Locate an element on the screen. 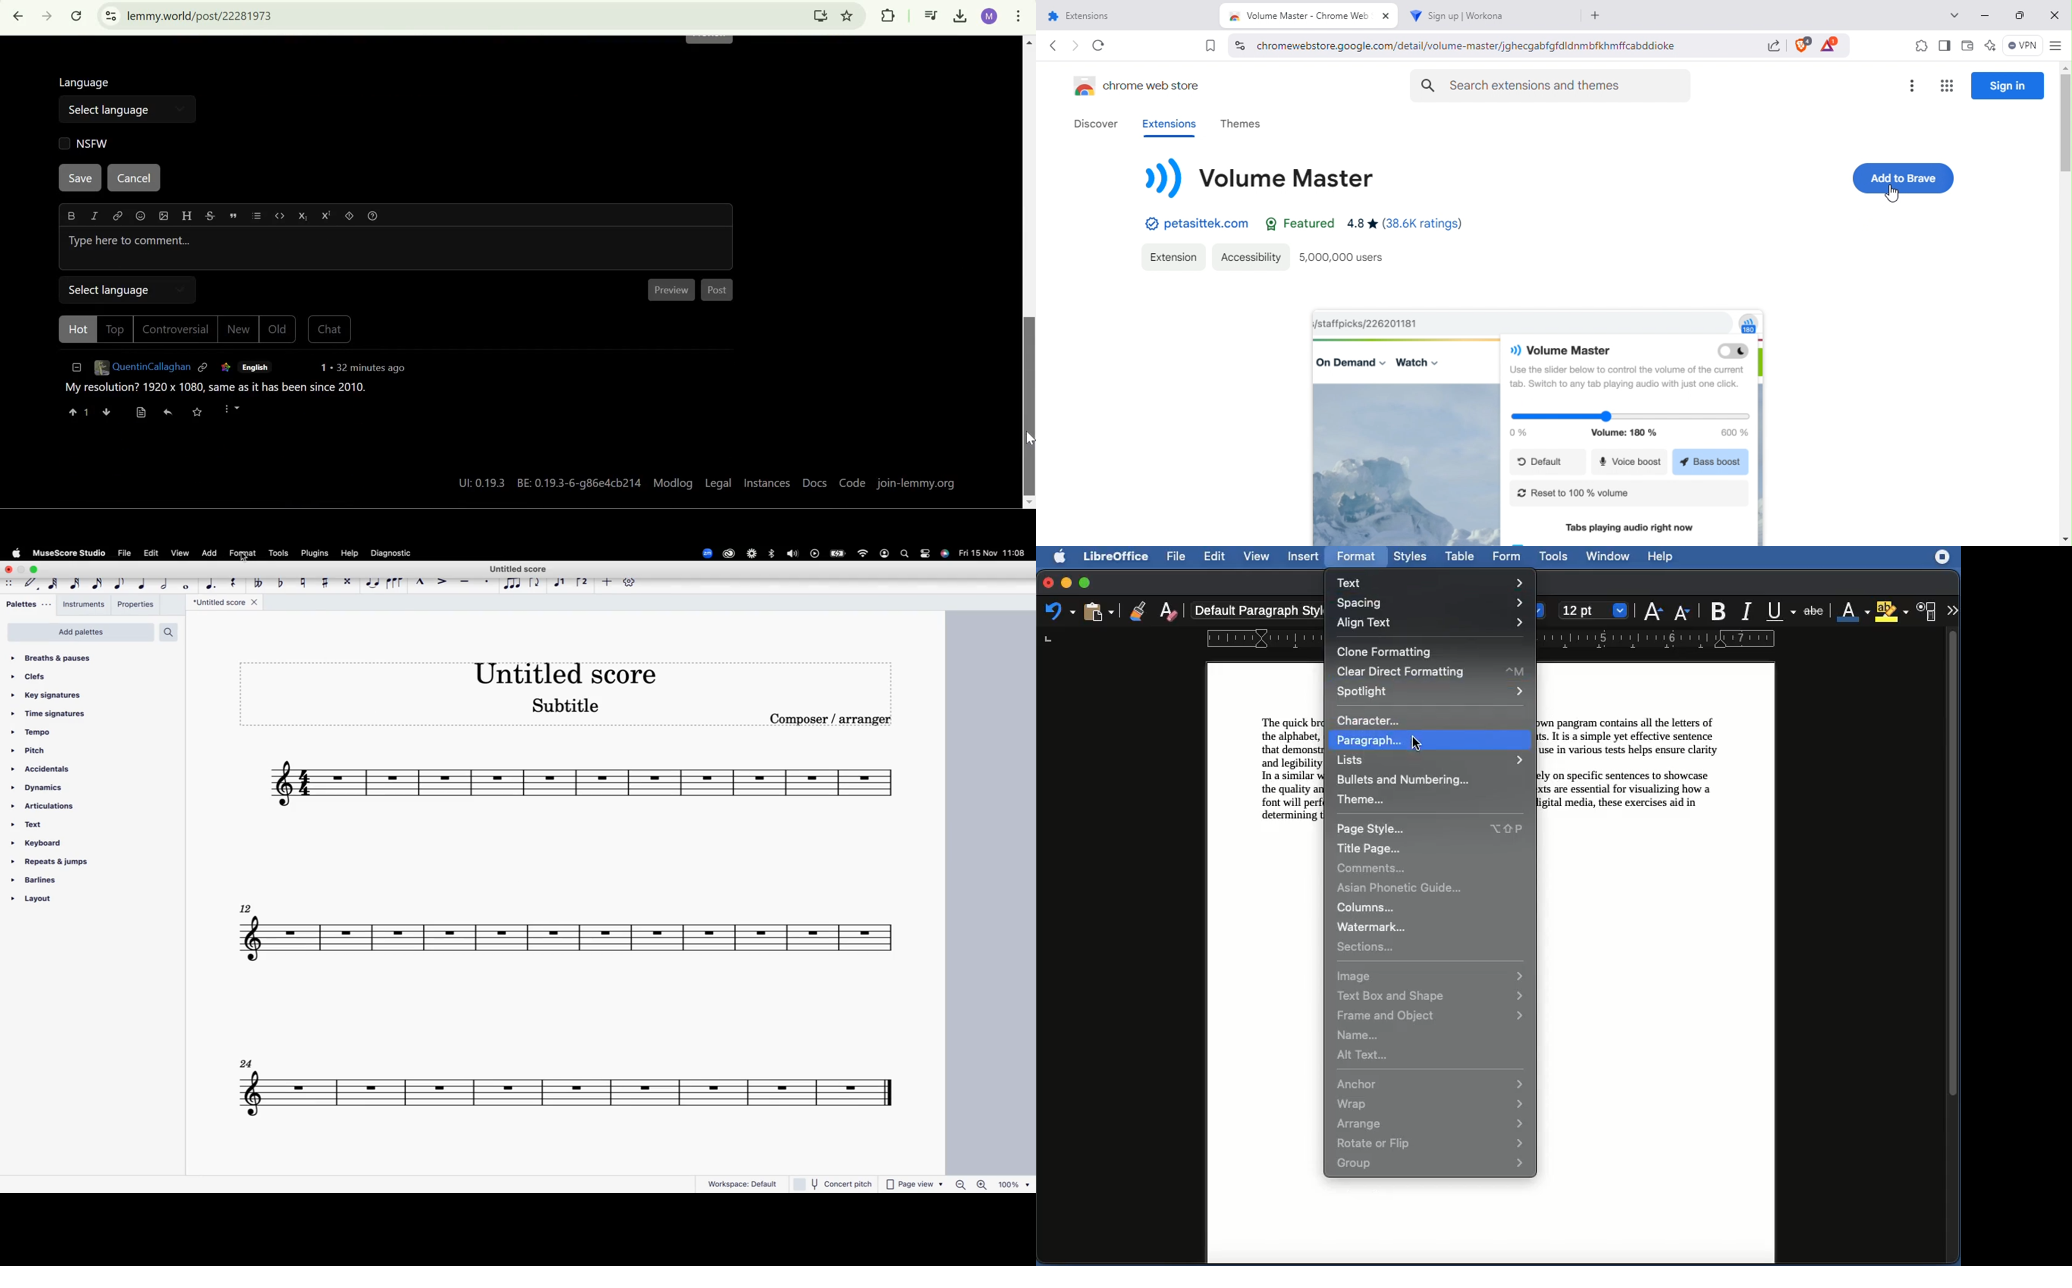  musescore studio is located at coordinates (72, 553).